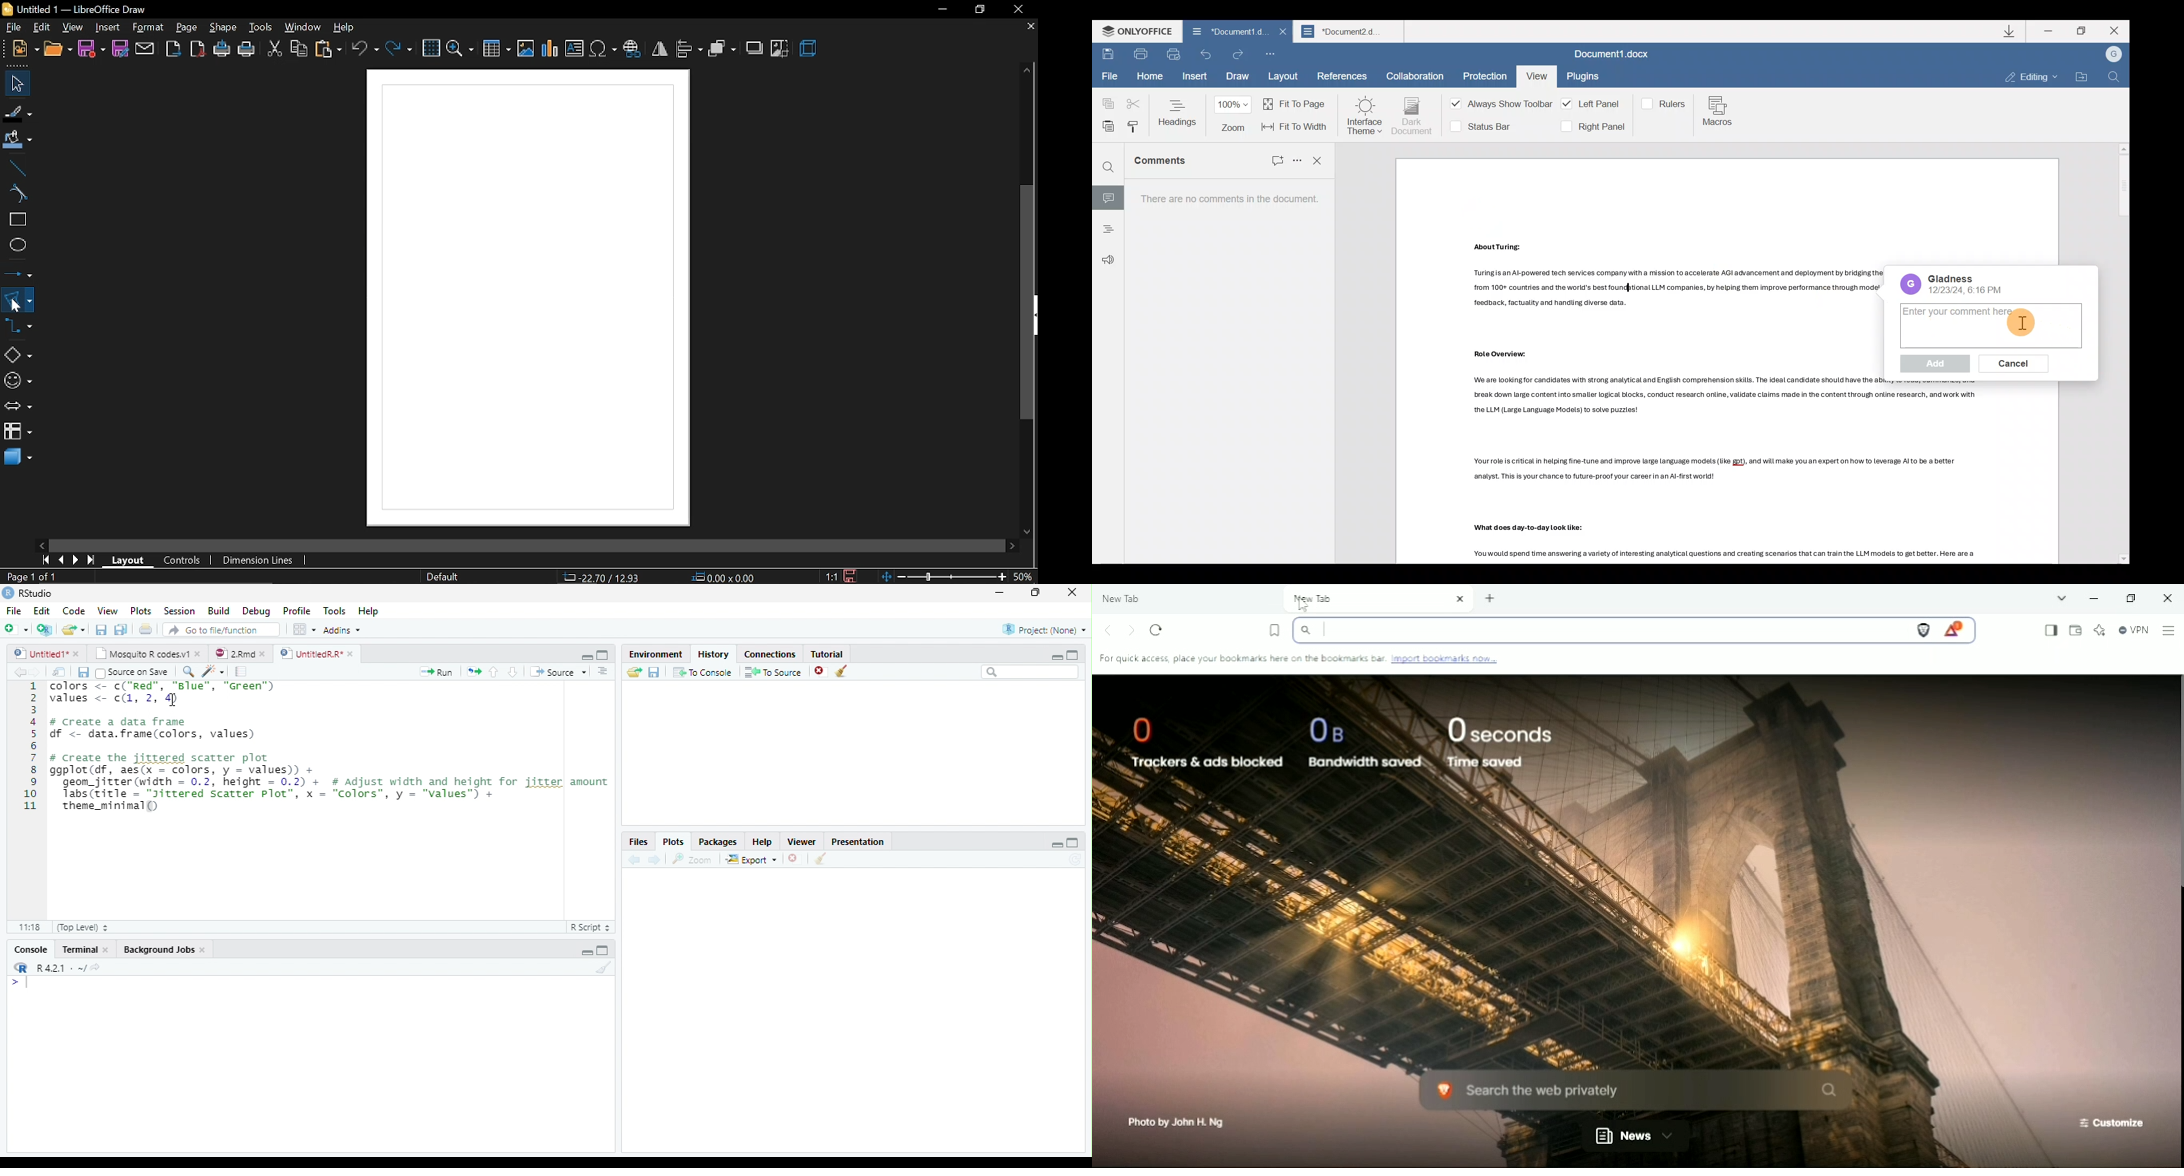  I want to click on Add comment, so click(1270, 158).